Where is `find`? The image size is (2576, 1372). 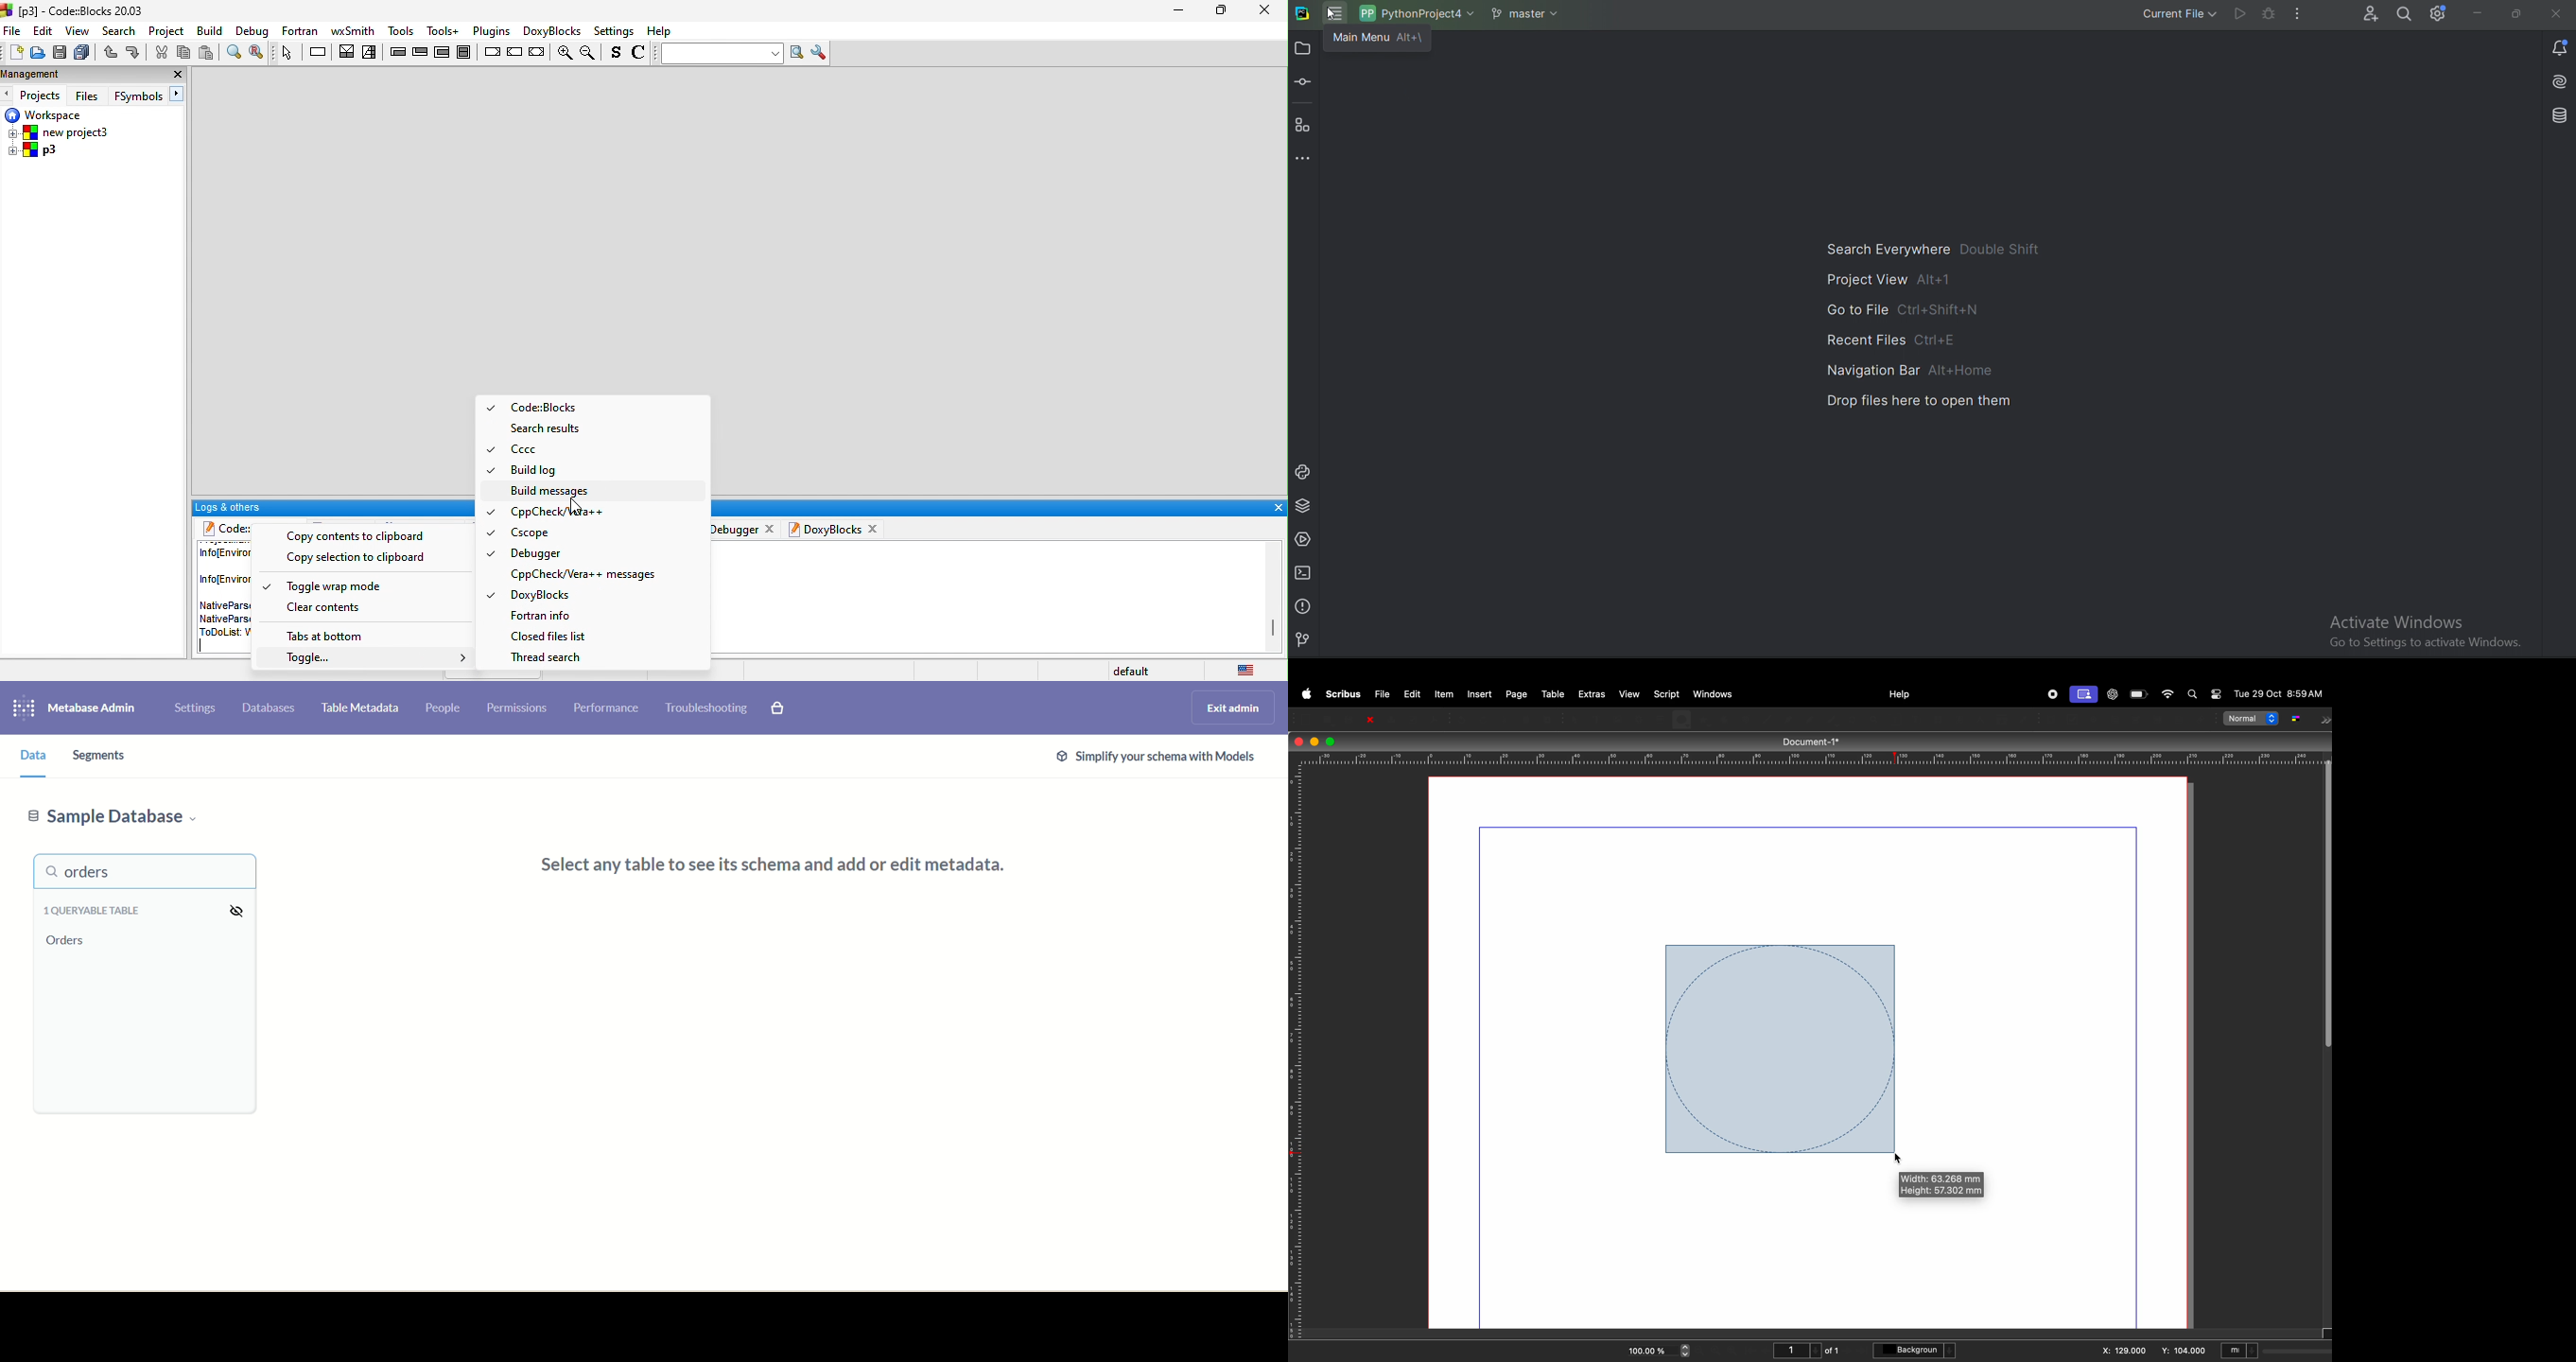 find is located at coordinates (2195, 695).